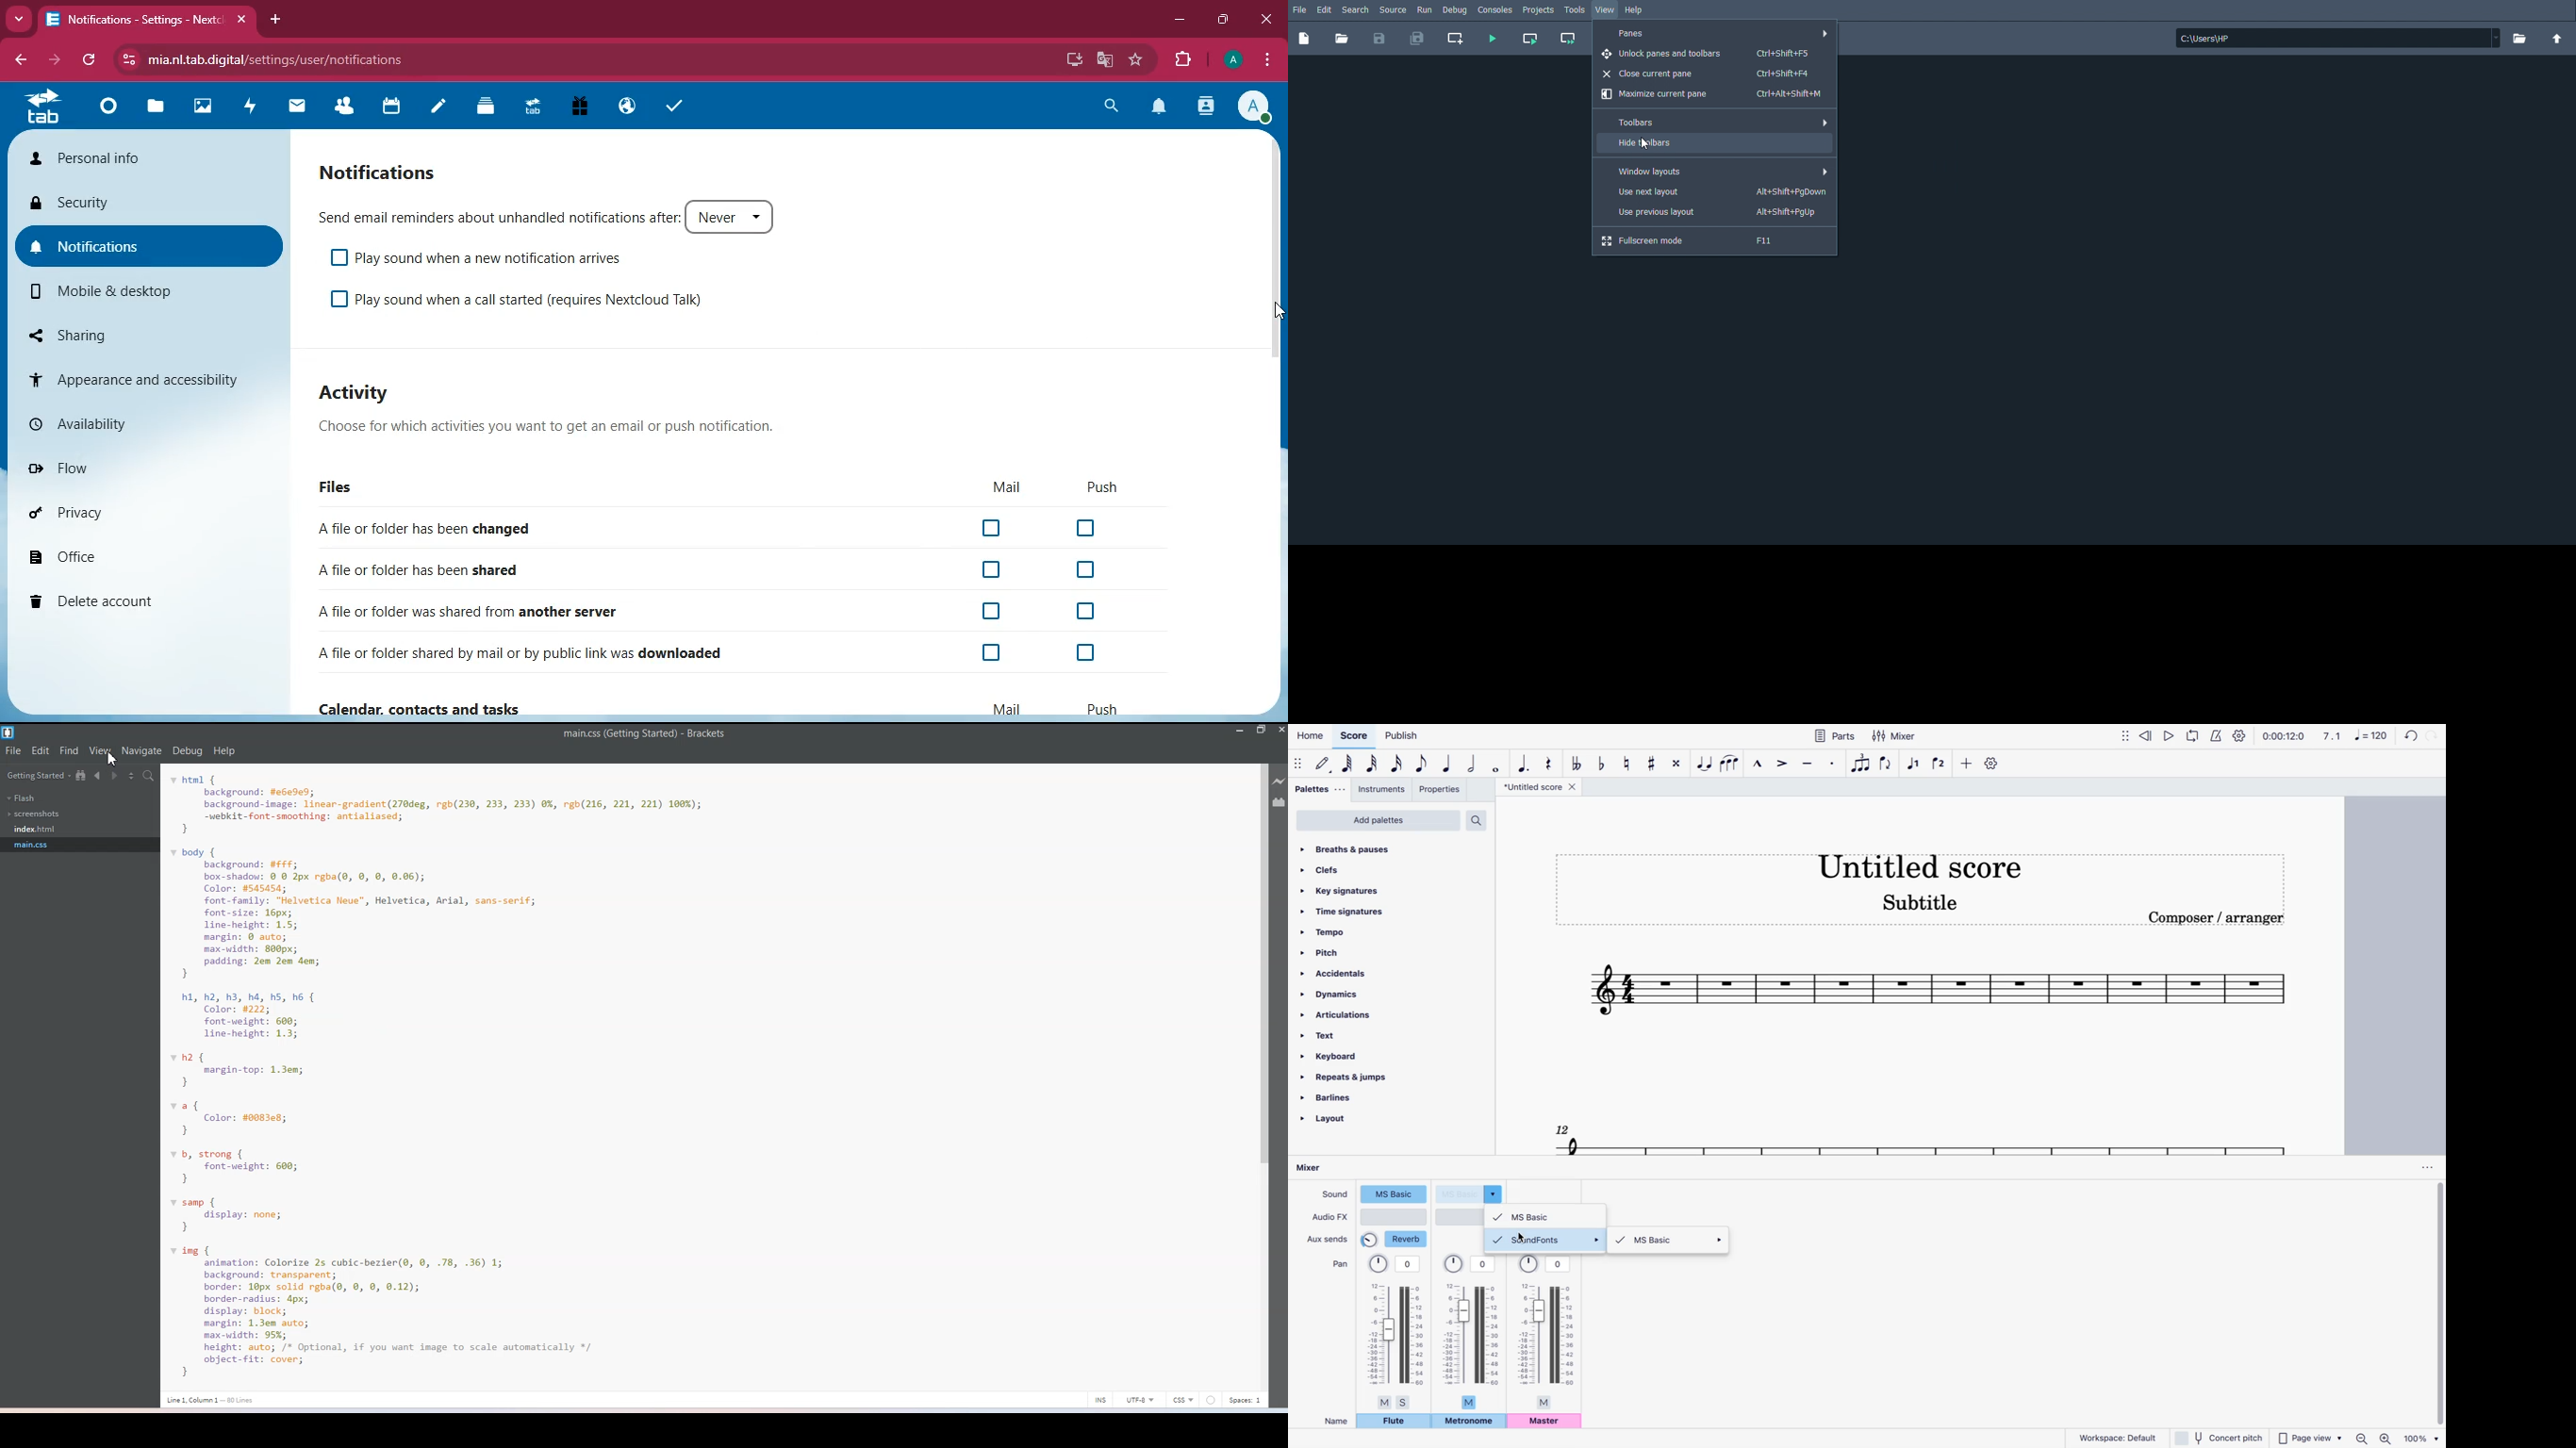 The image size is (2576, 1456). What do you see at coordinates (1672, 1242) in the screenshot?
I see `ms basic` at bounding box center [1672, 1242].